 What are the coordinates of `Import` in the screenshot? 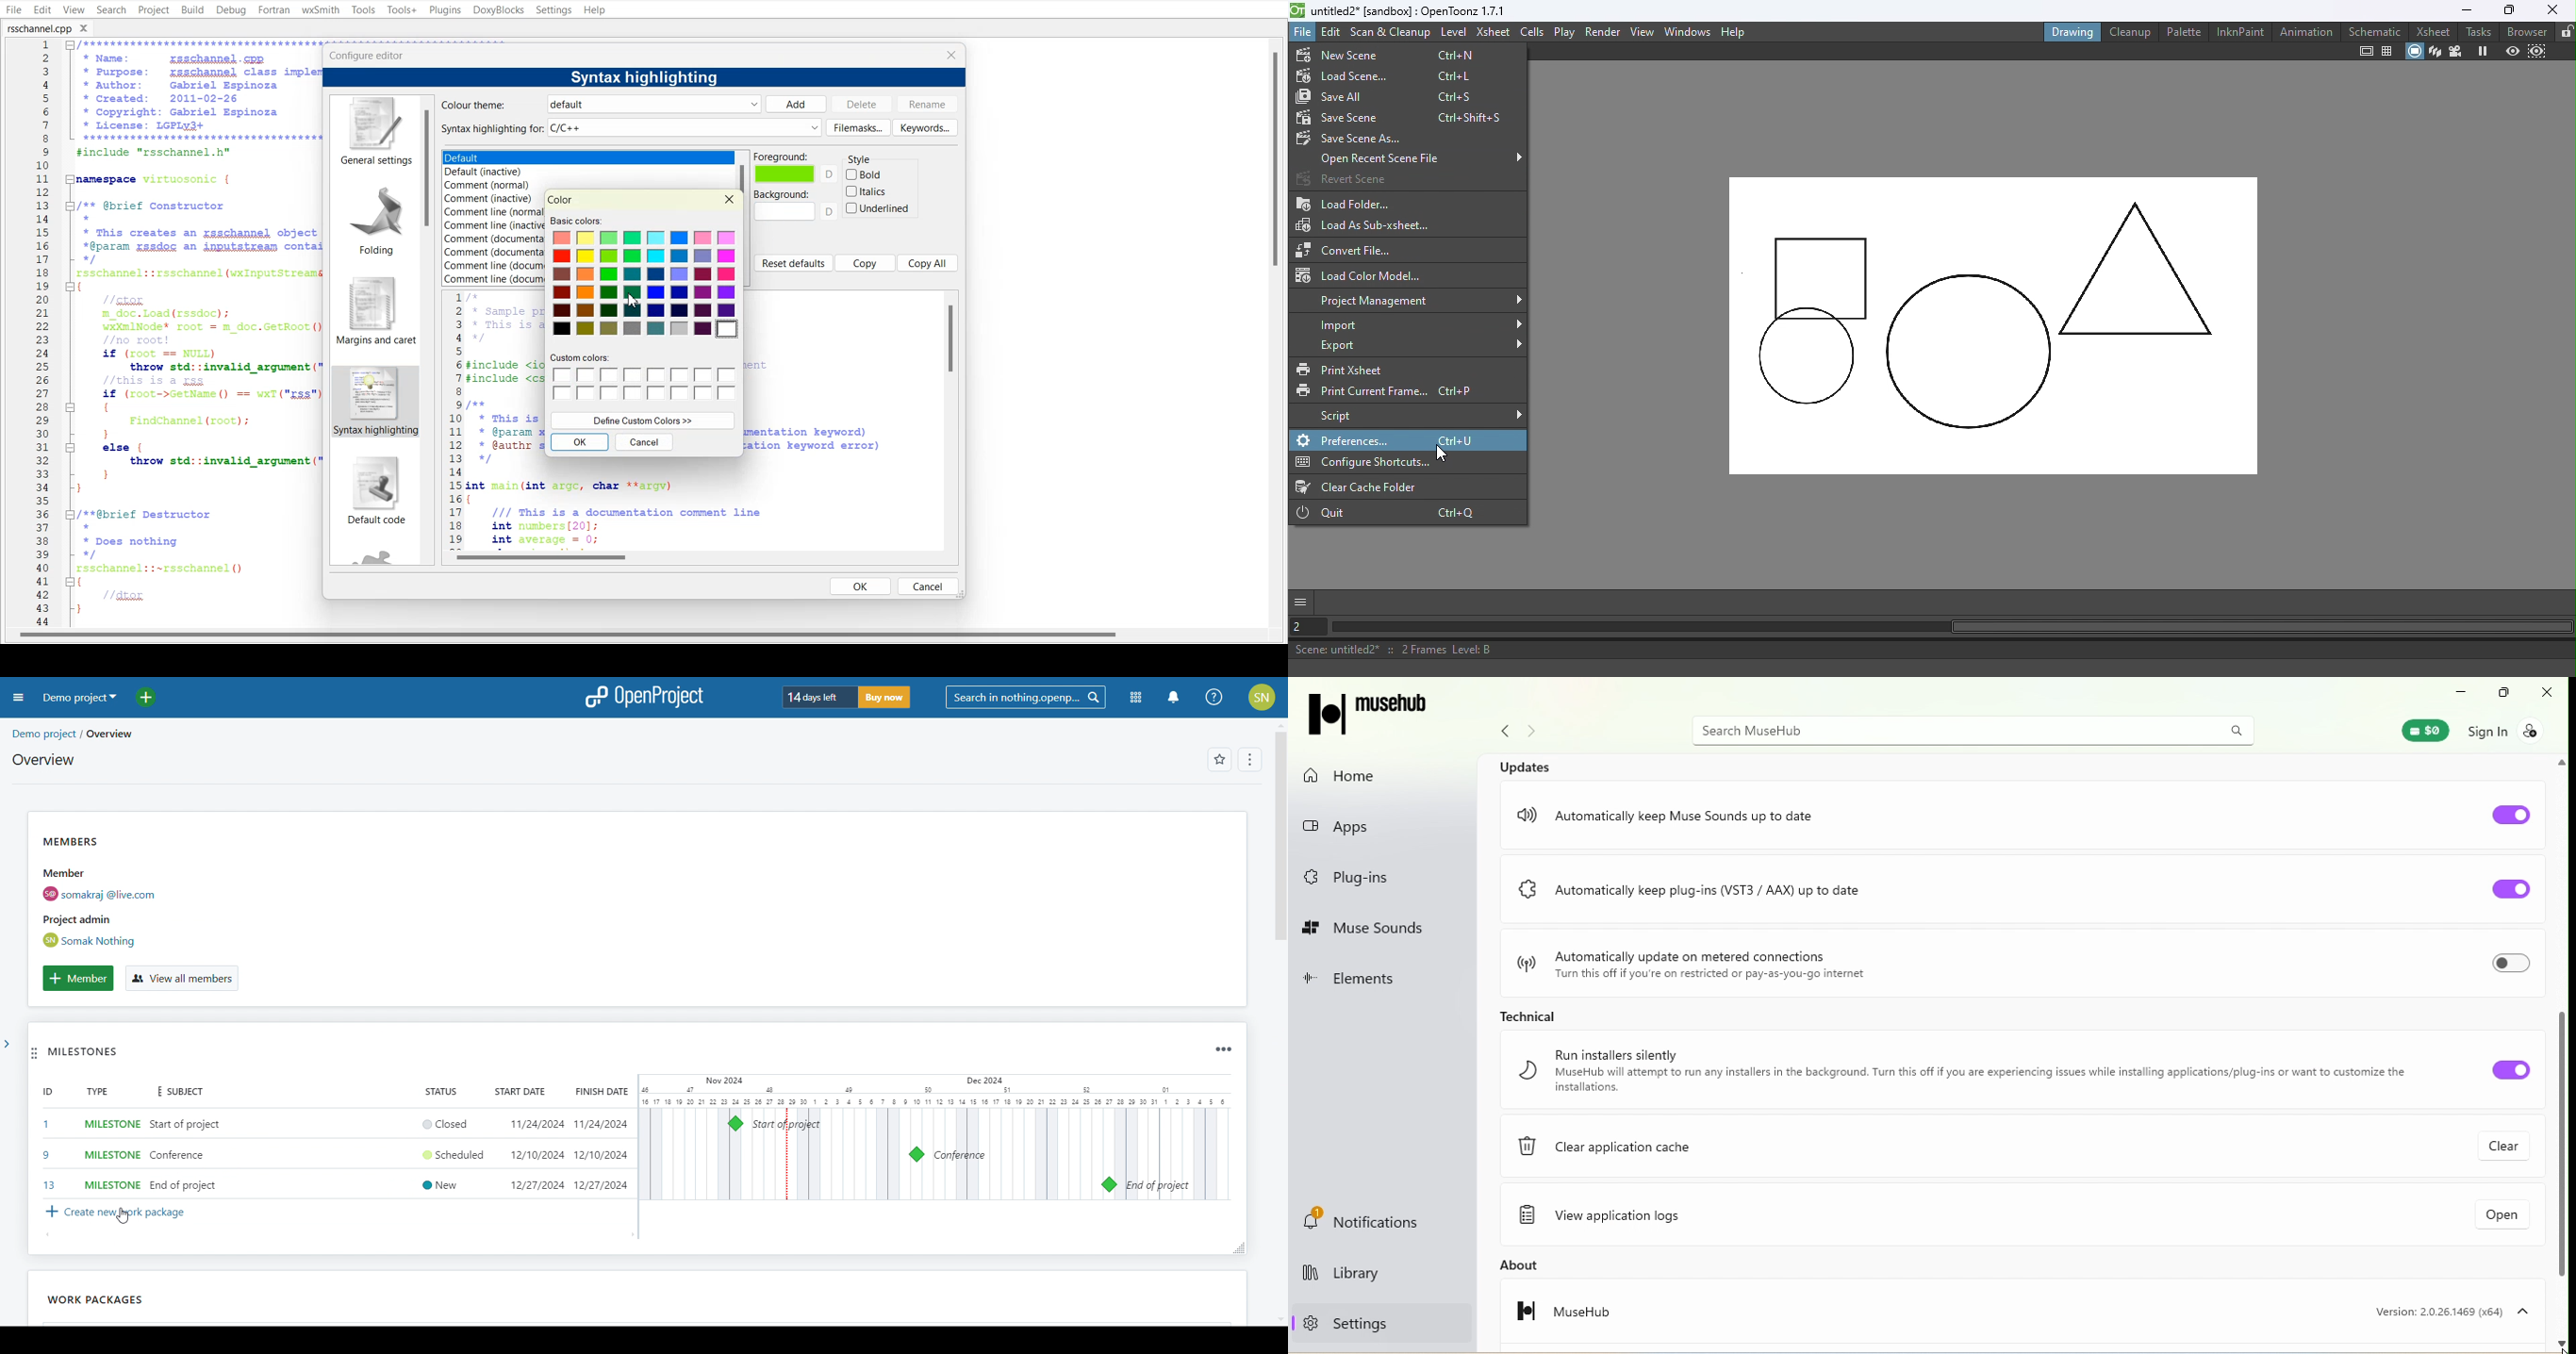 It's located at (1422, 324).